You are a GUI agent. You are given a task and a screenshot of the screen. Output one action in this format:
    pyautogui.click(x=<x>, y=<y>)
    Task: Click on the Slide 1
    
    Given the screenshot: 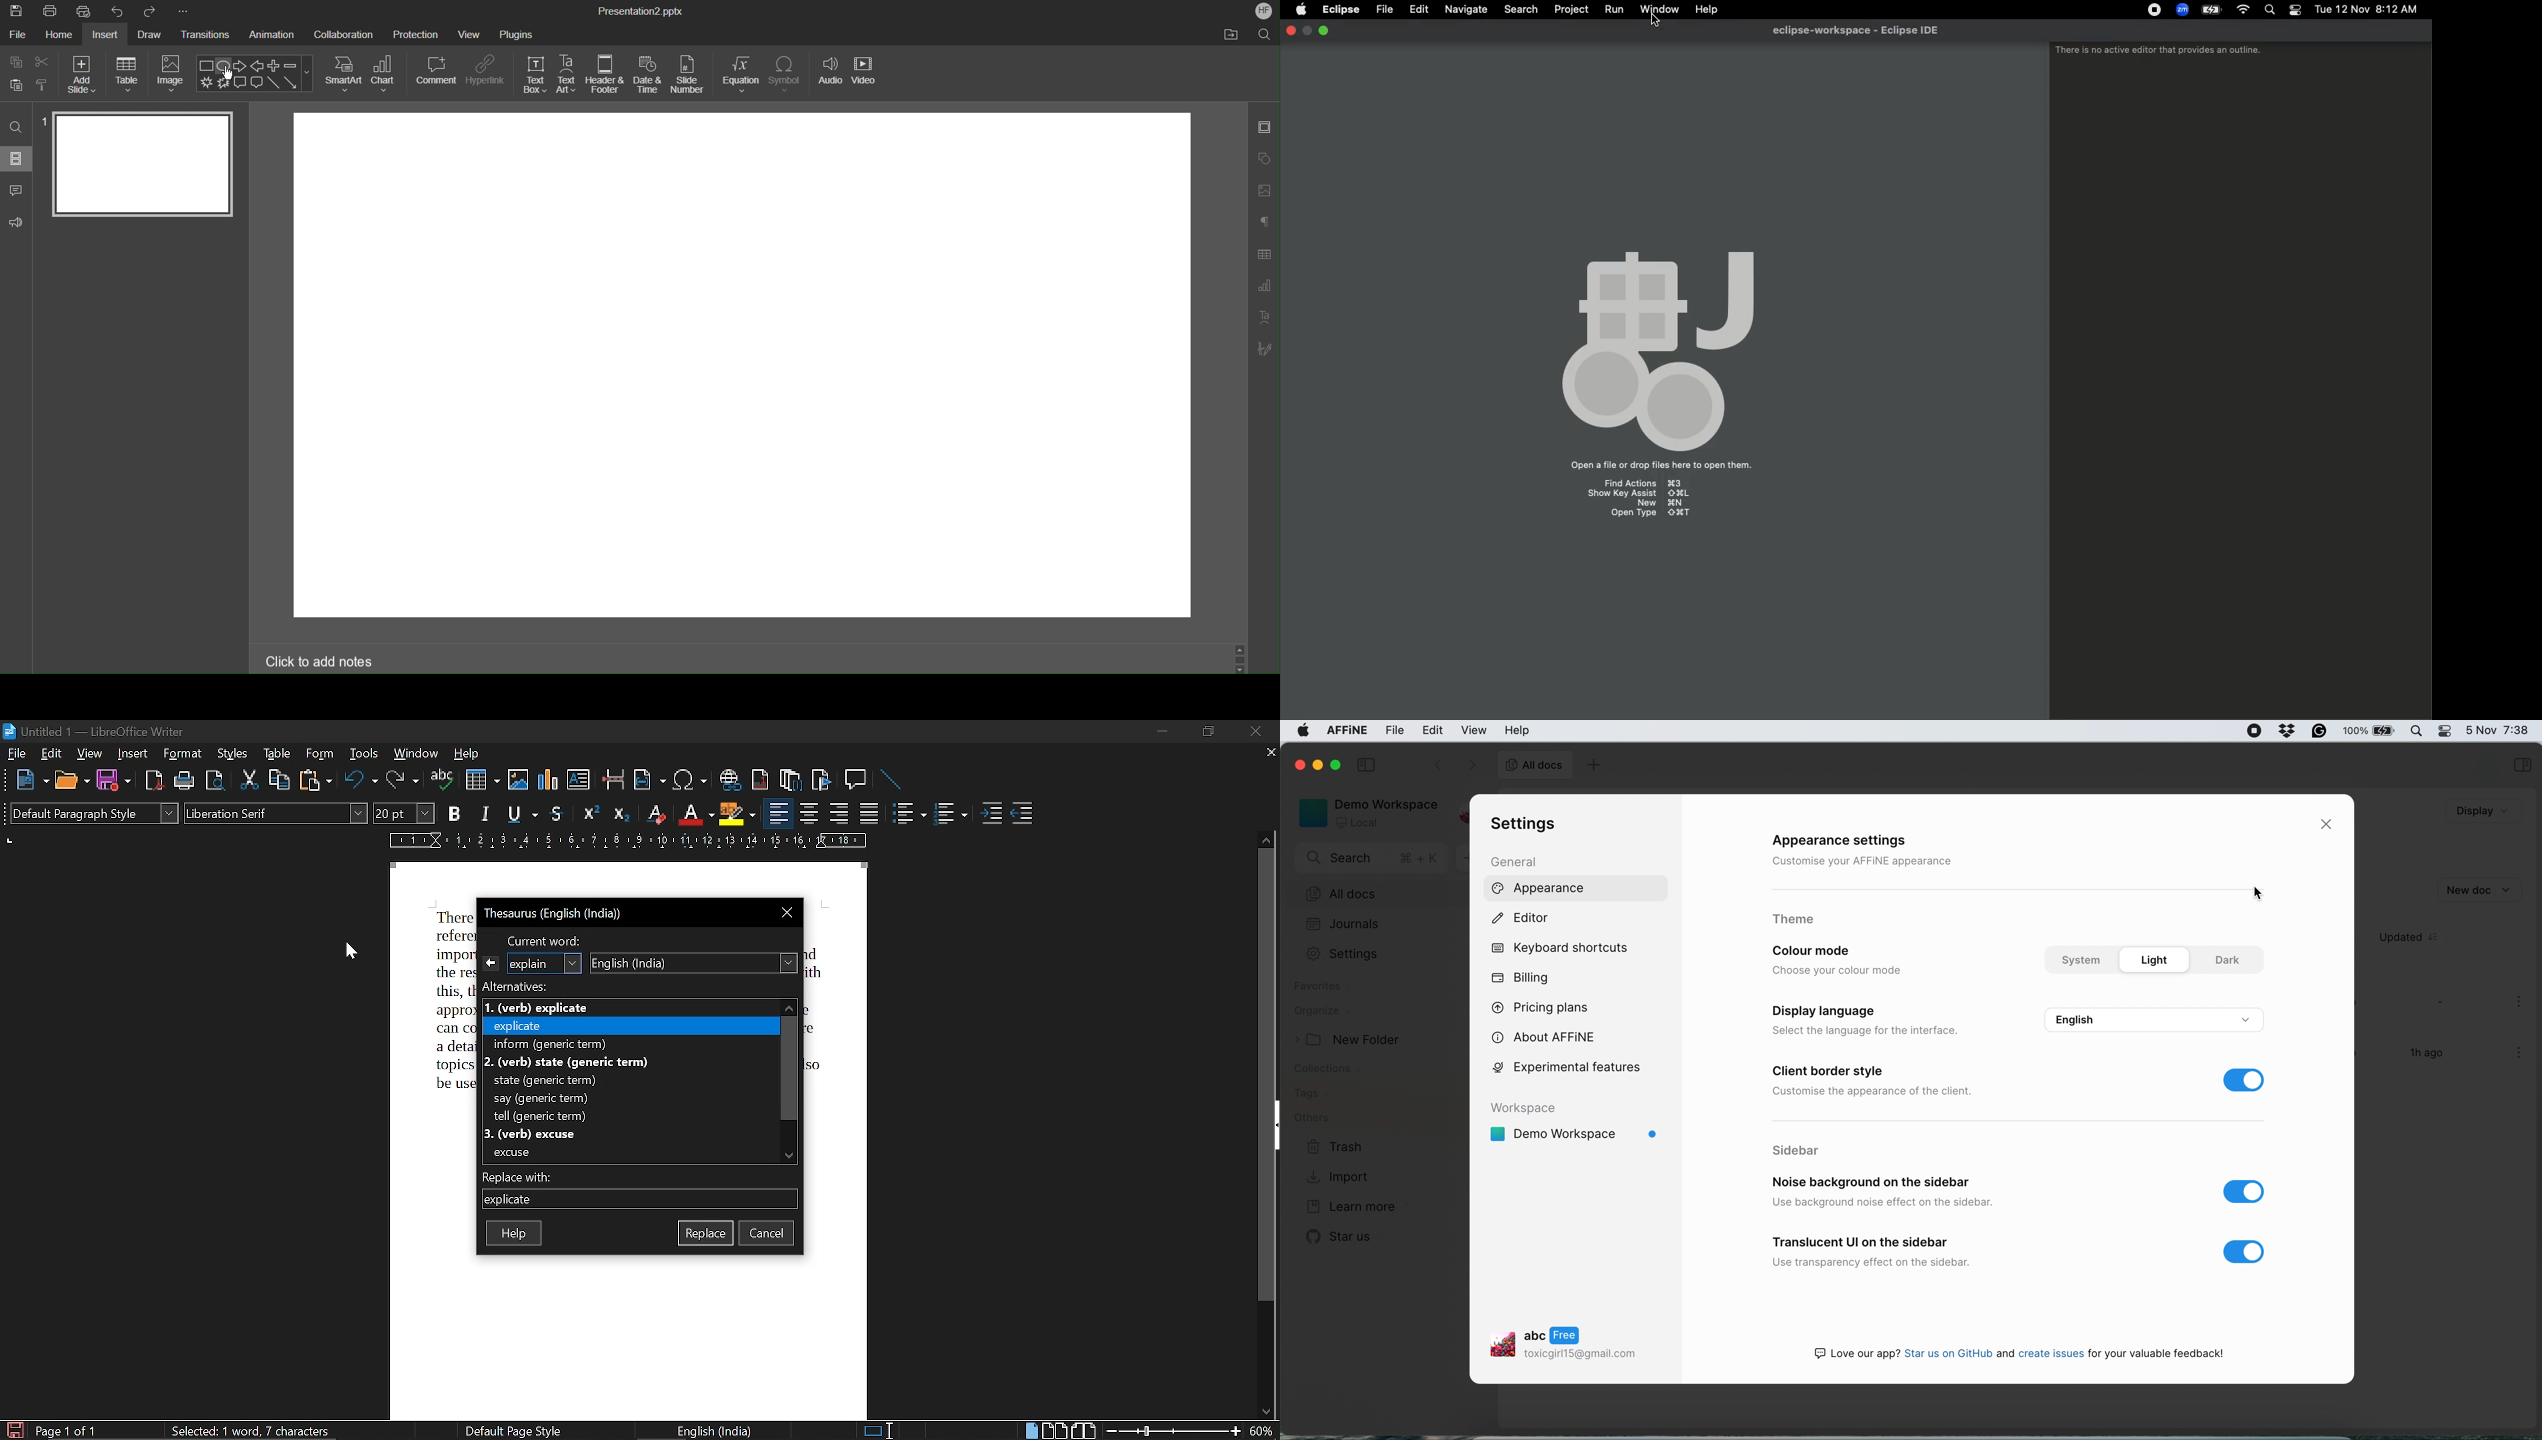 What is the action you would take?
    pyautogui.click(x=141, y=164)
    